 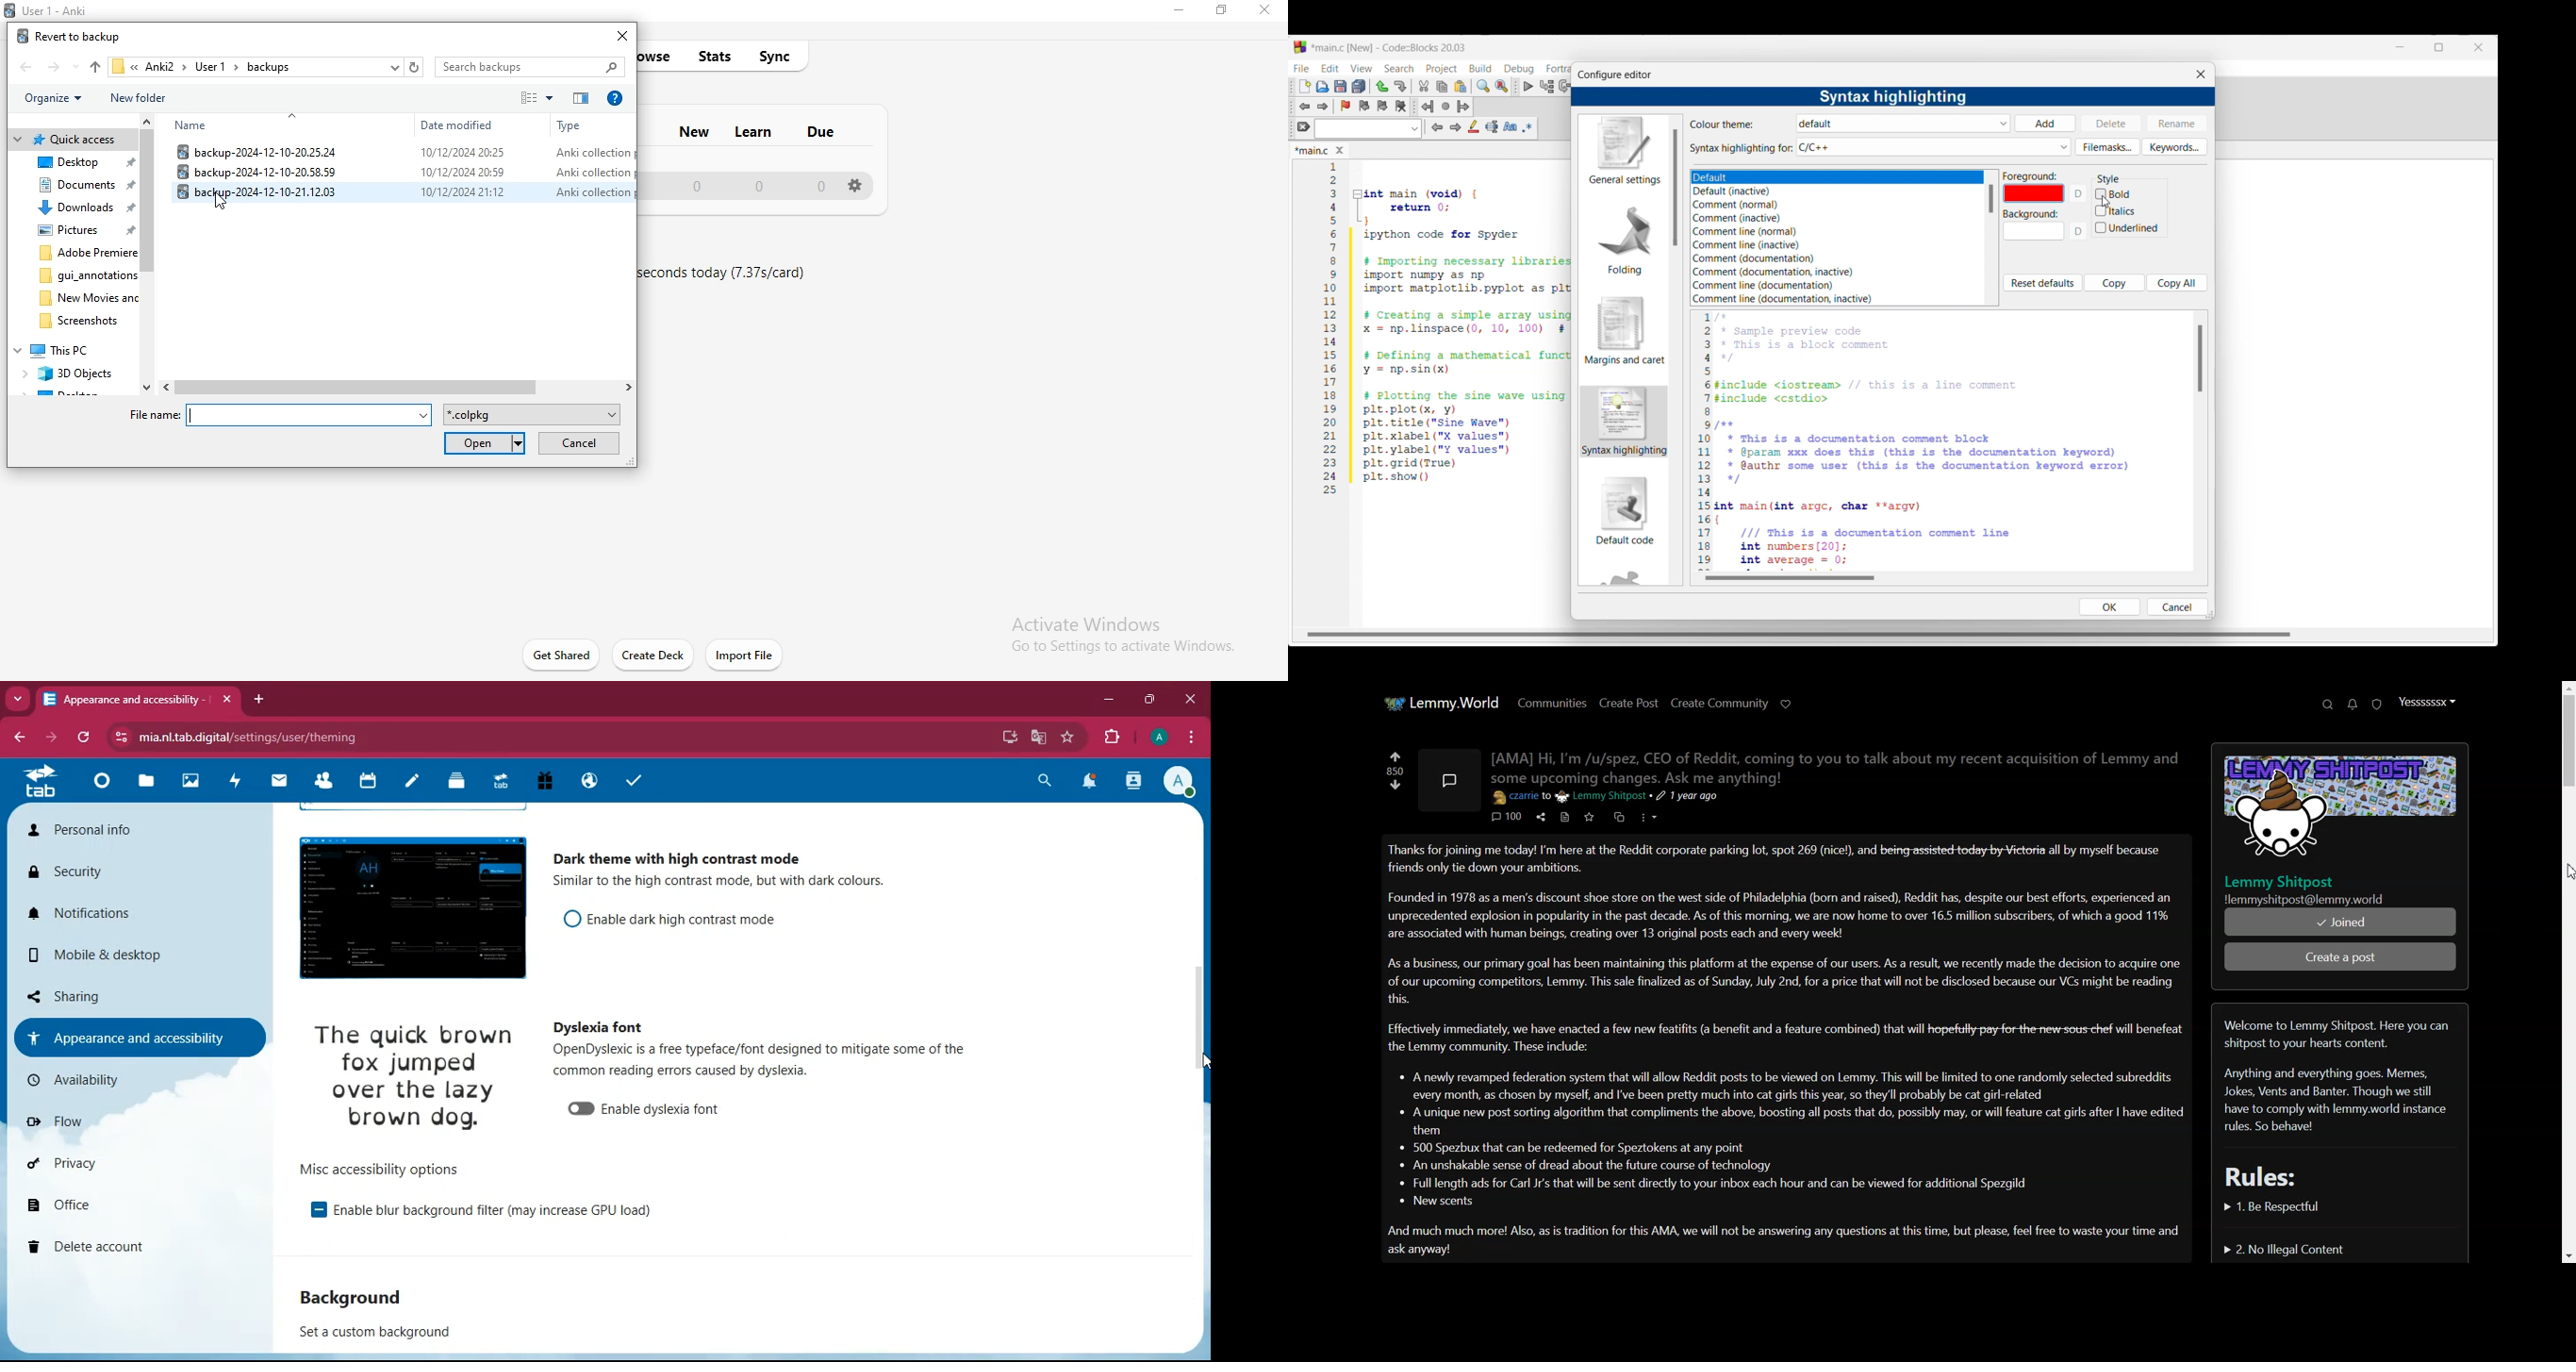 What do you see at coordinates (197, 126) in the screenshot?
I see `name` at bounding box center [197, 126].